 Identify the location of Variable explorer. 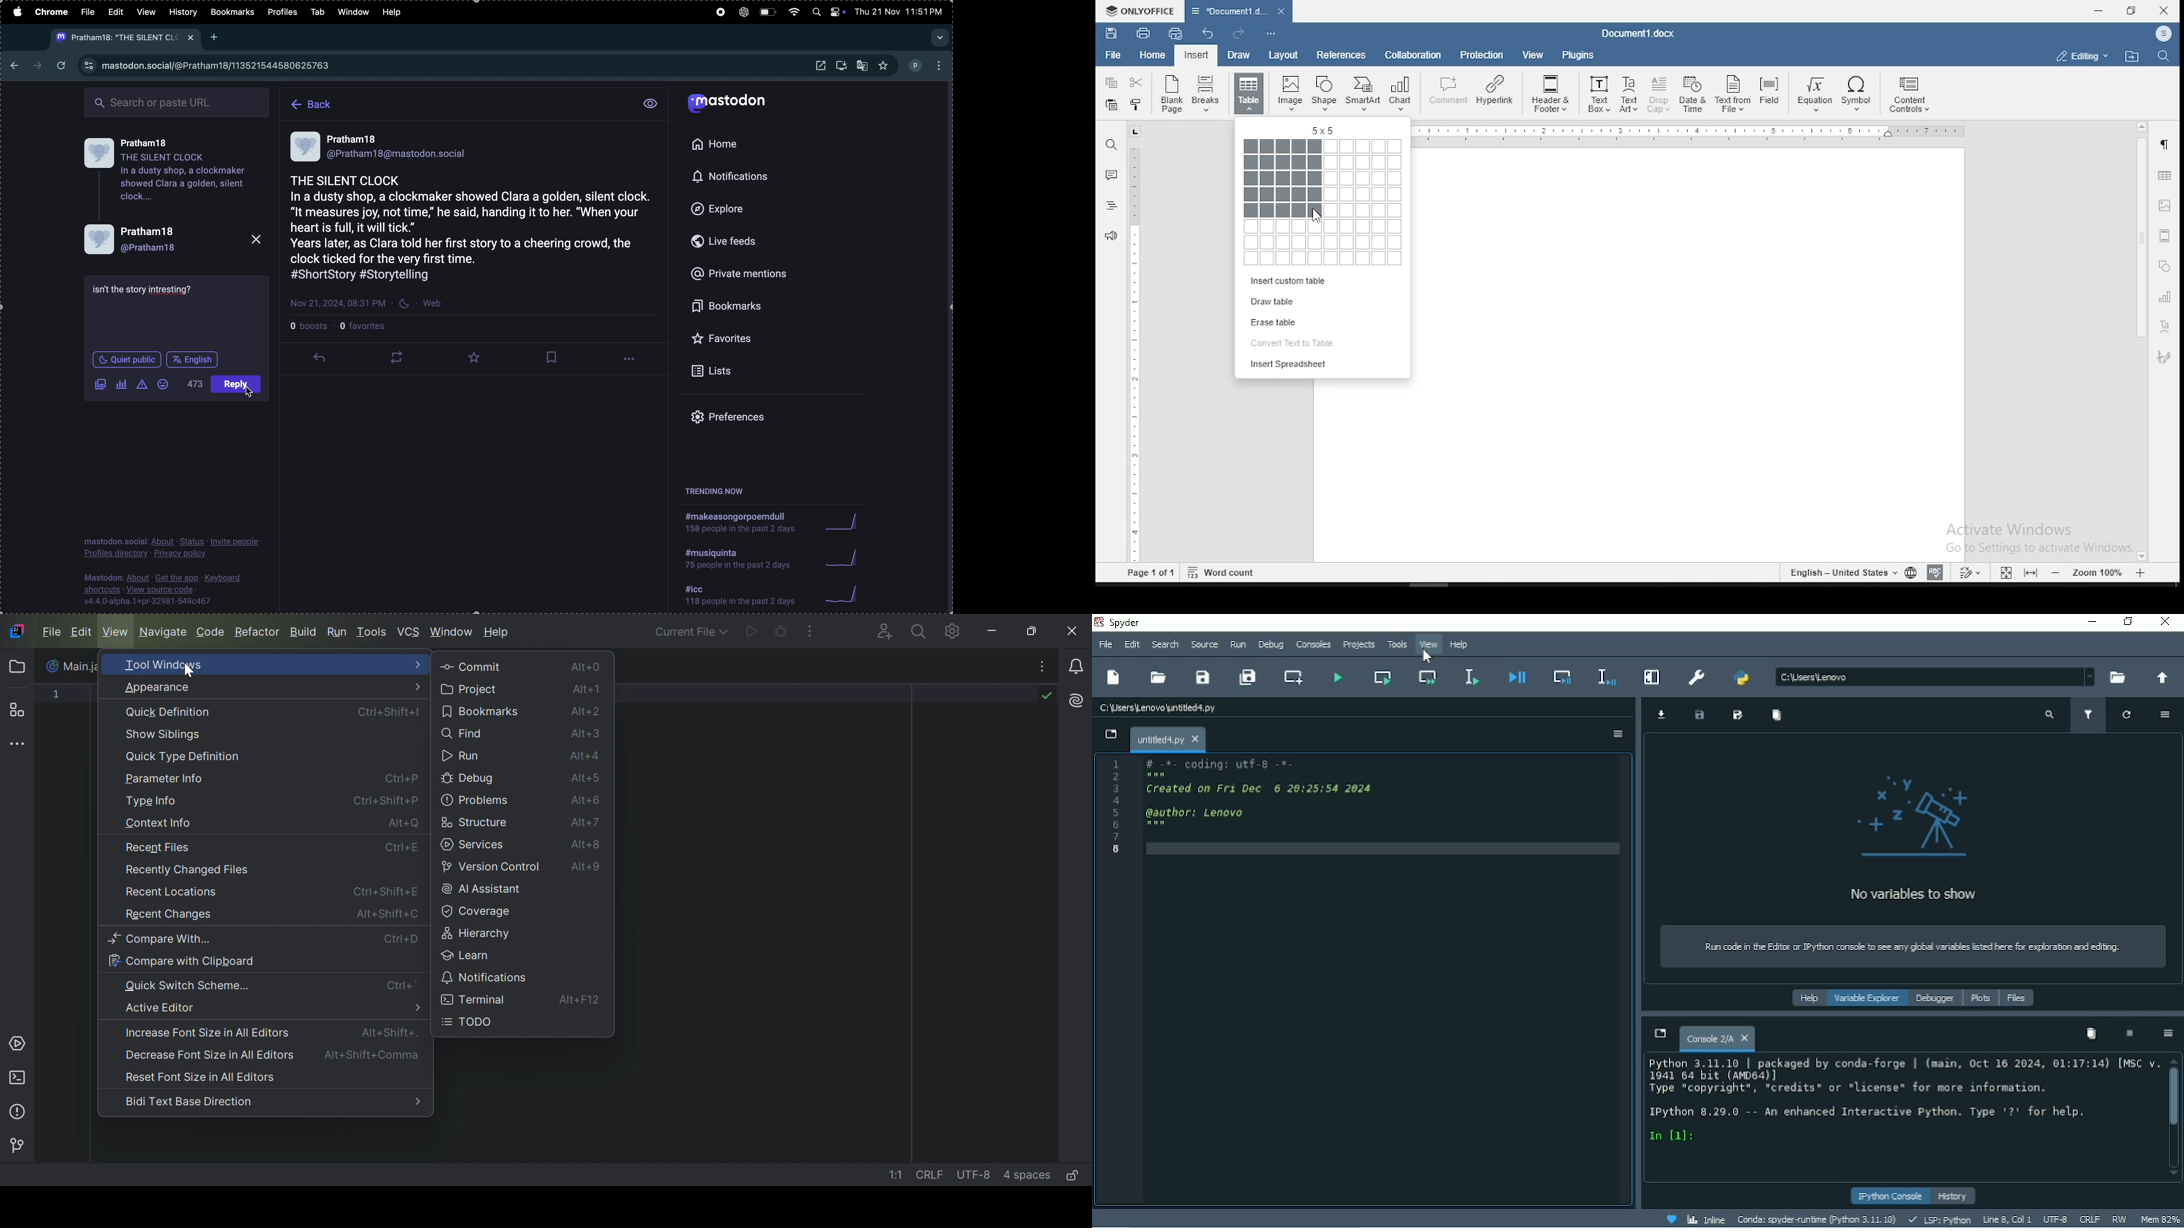
(1867, 998).